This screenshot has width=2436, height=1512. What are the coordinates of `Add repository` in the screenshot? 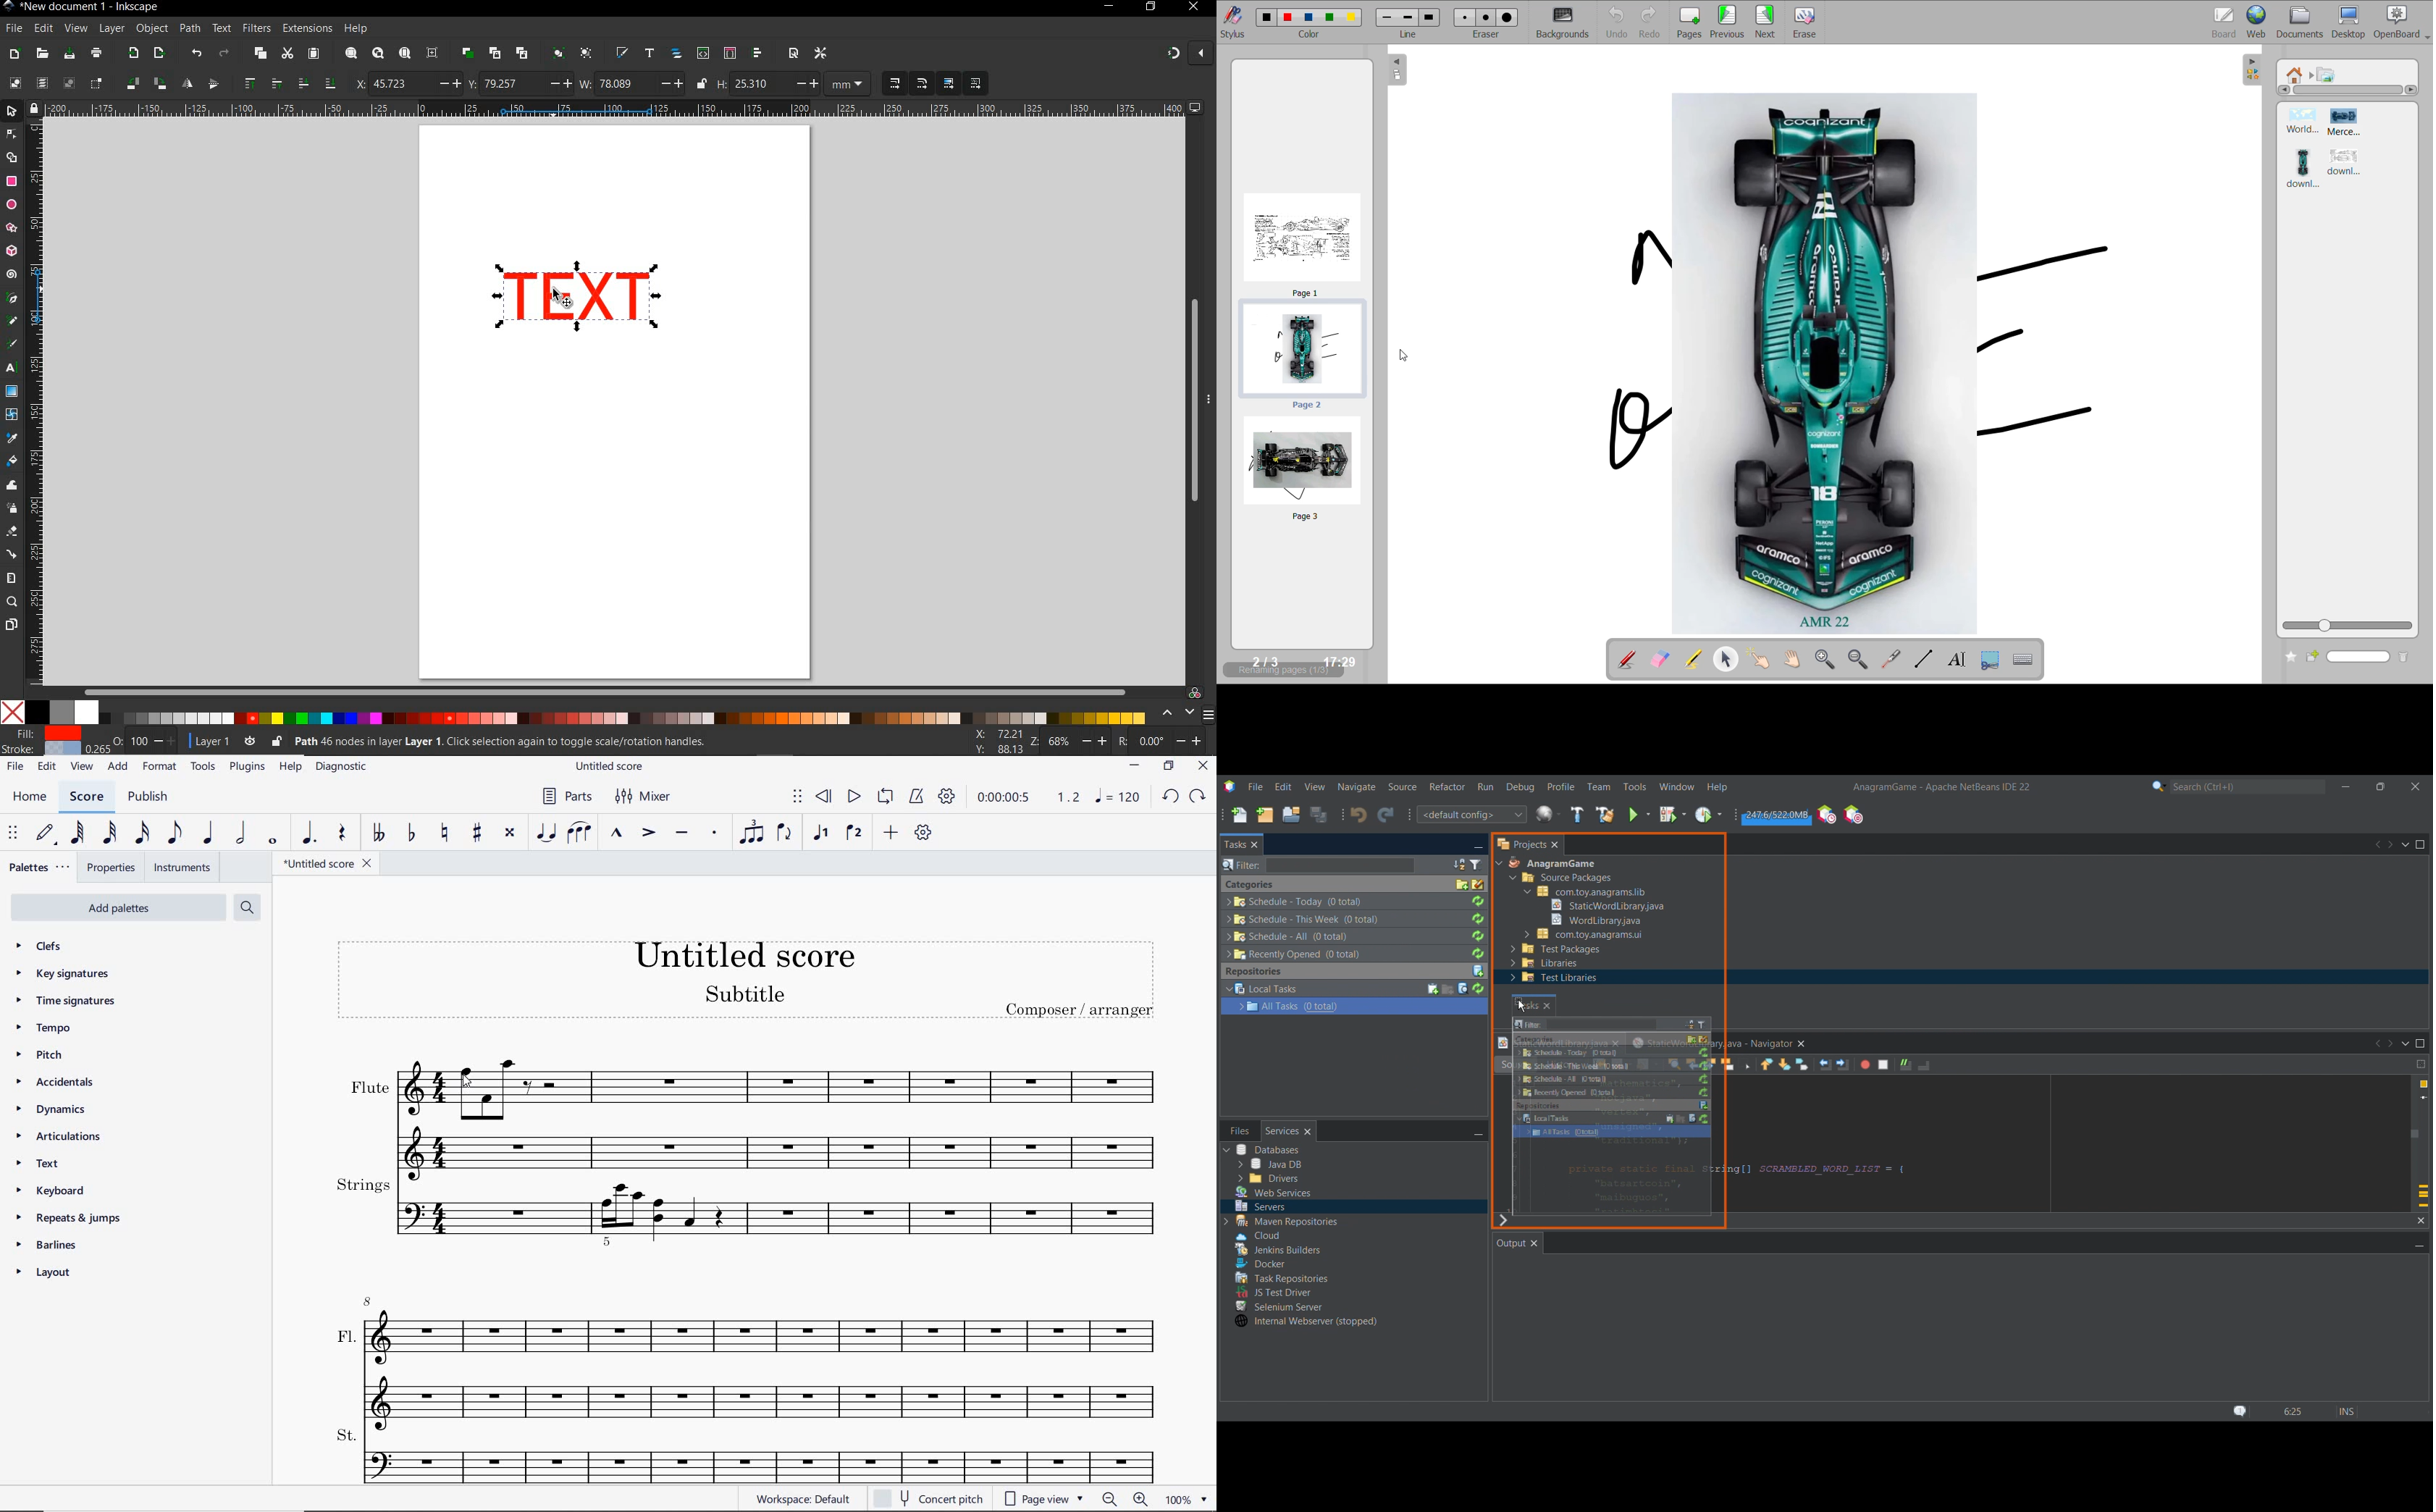 It's located at (1478, 971).